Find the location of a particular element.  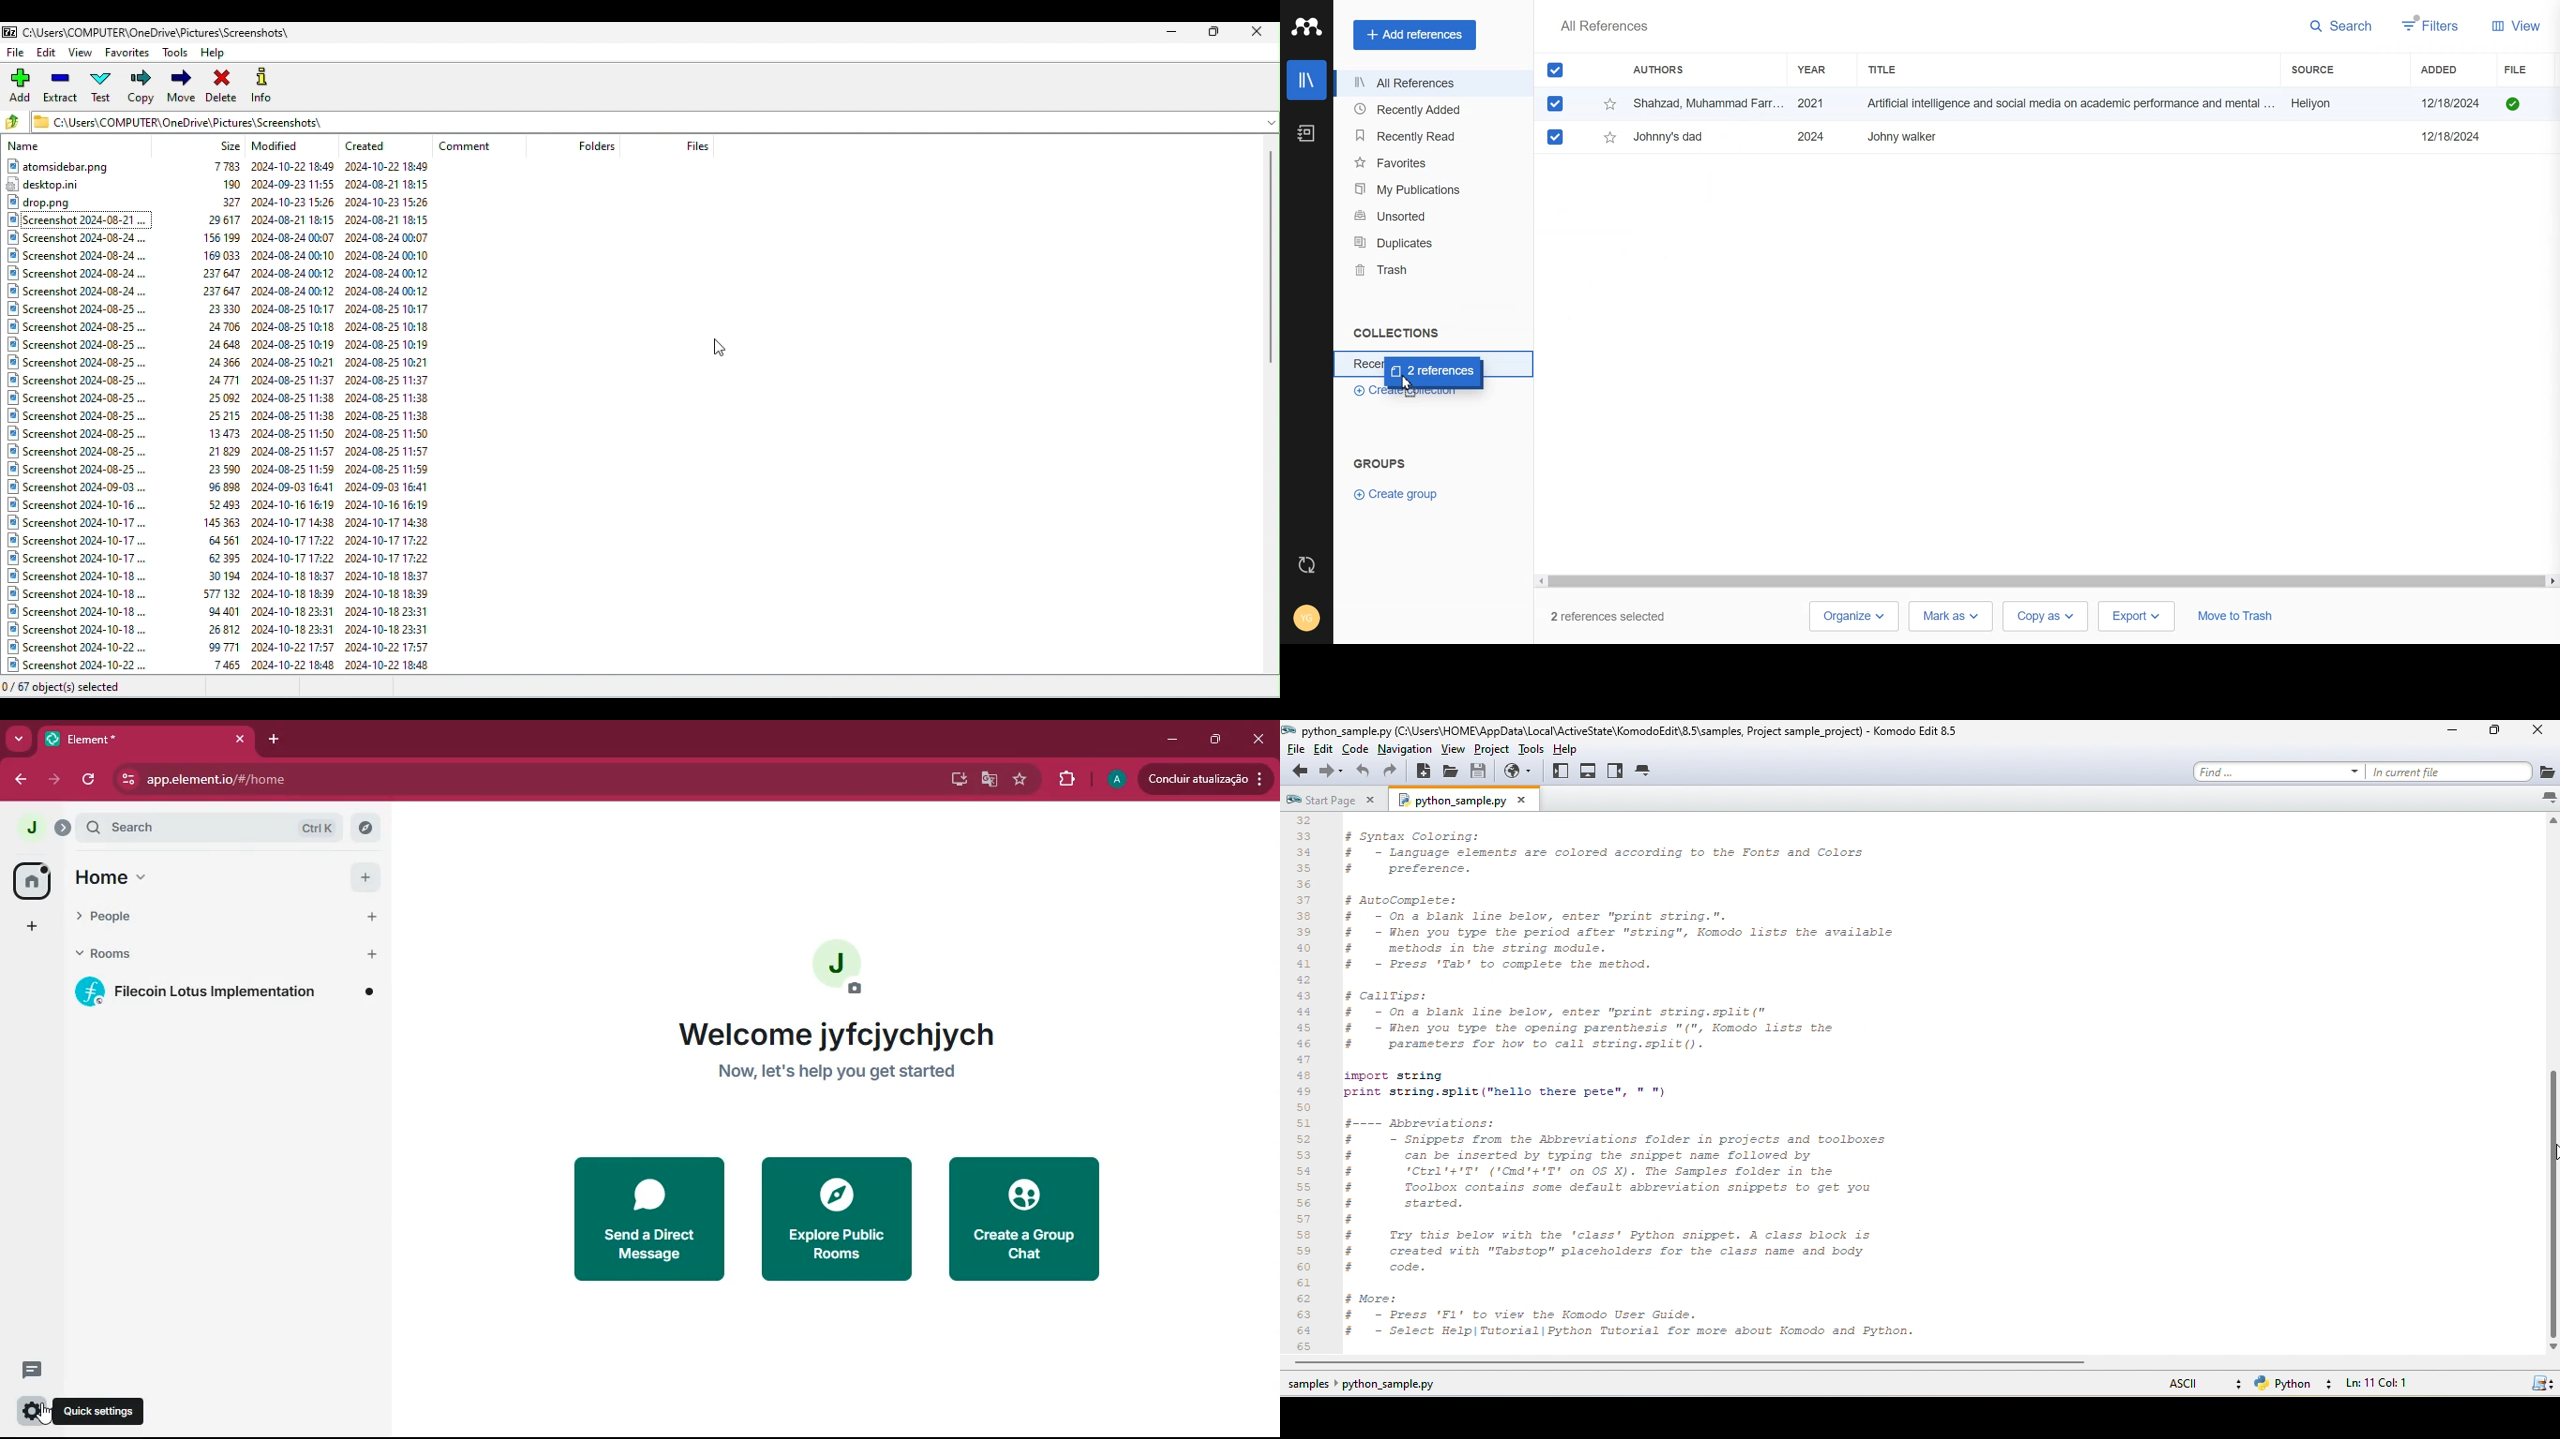

send a direct message is located at coordinates (648, 1219).